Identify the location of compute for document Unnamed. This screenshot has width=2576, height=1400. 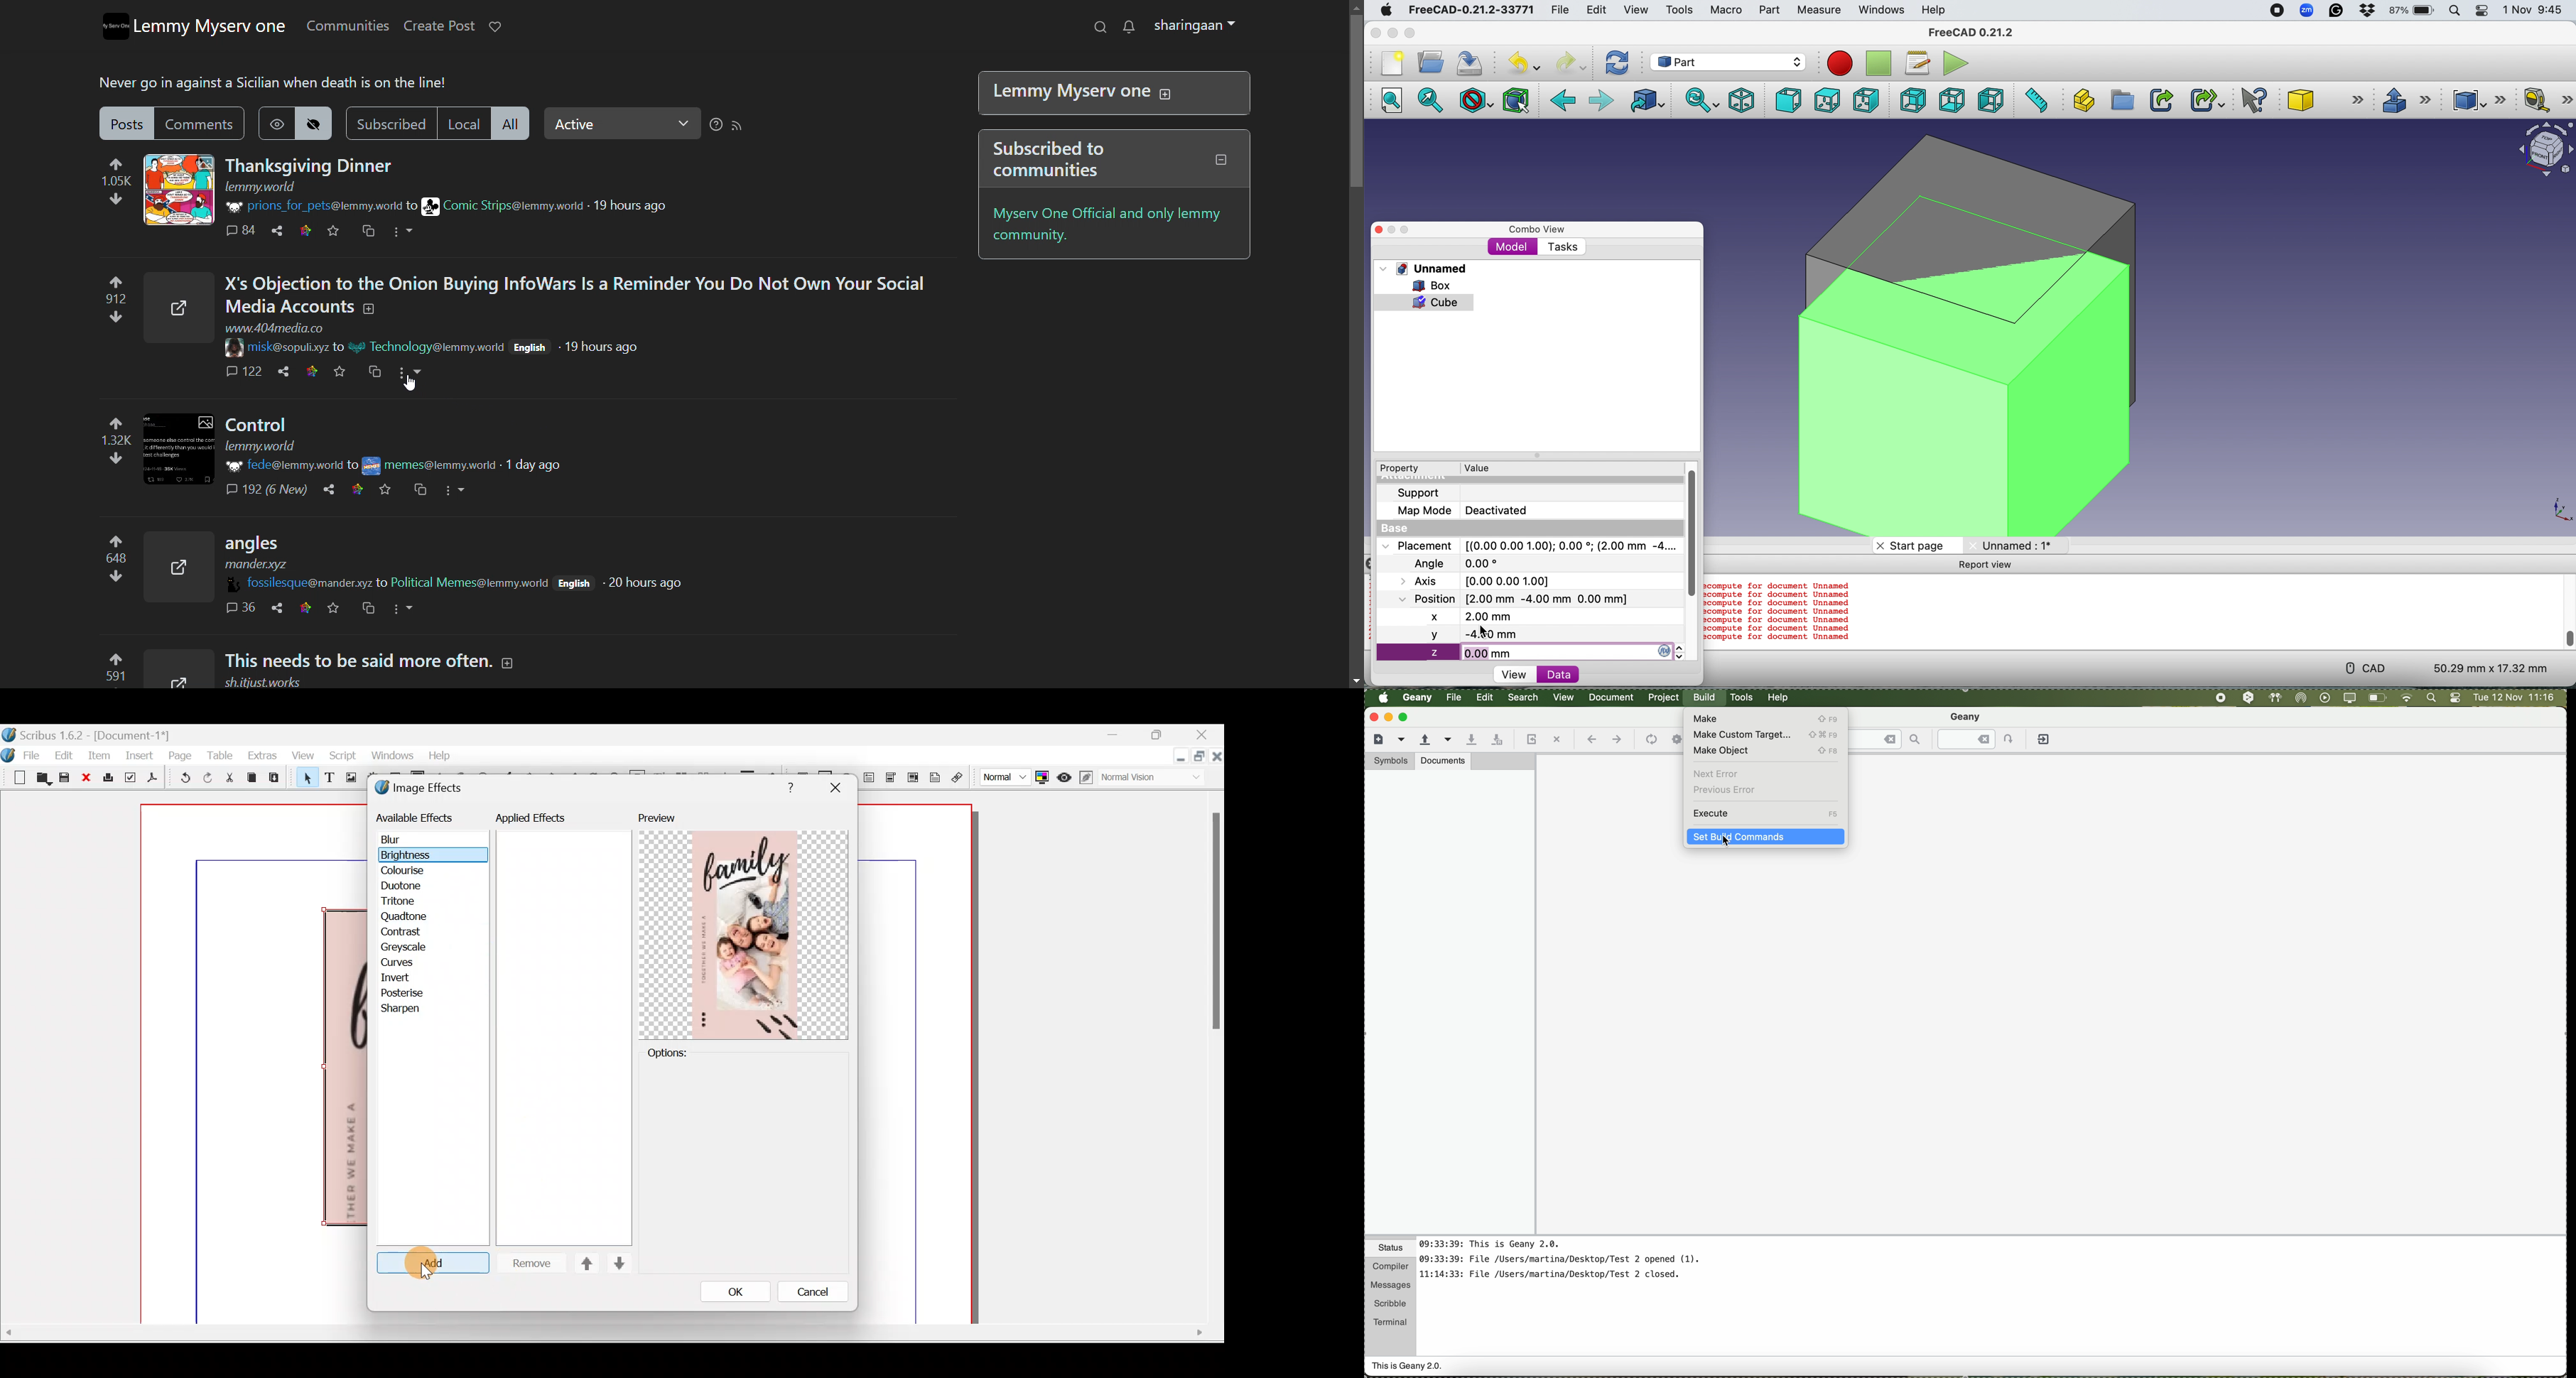
(1779, 611).